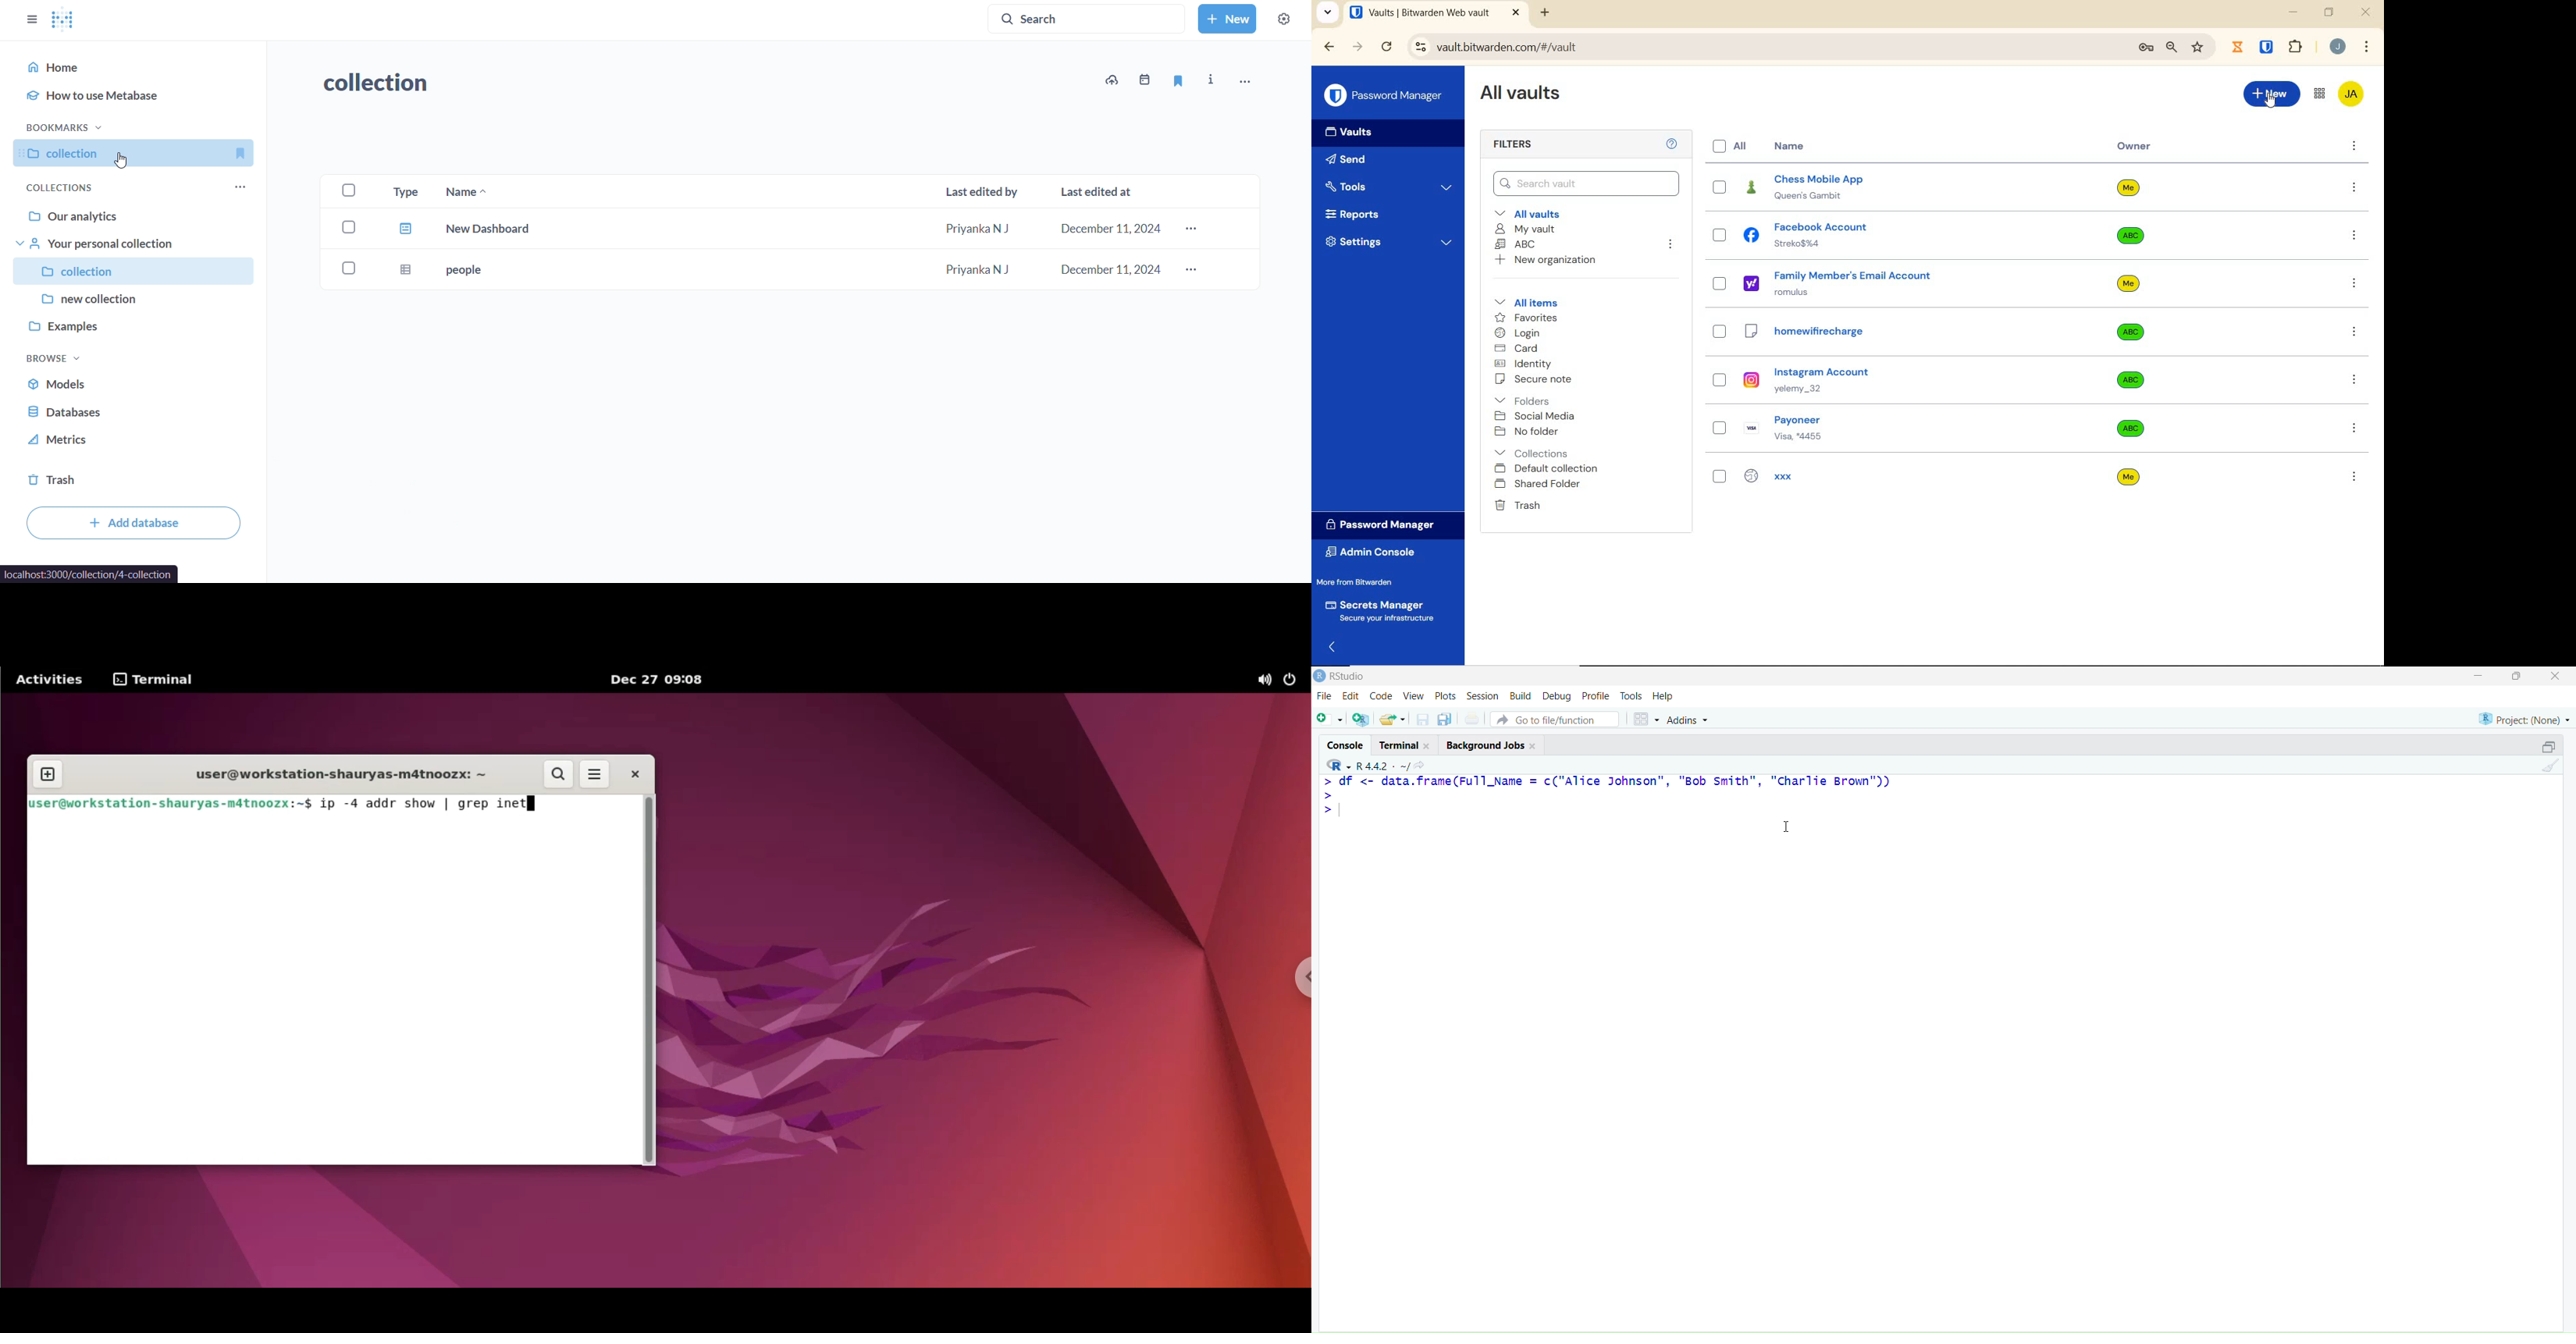 The width and height of the screenshot is (2576, 1344). Describe the element at coordinates (1325, 697) in the screenshot. I see `File` at that location.